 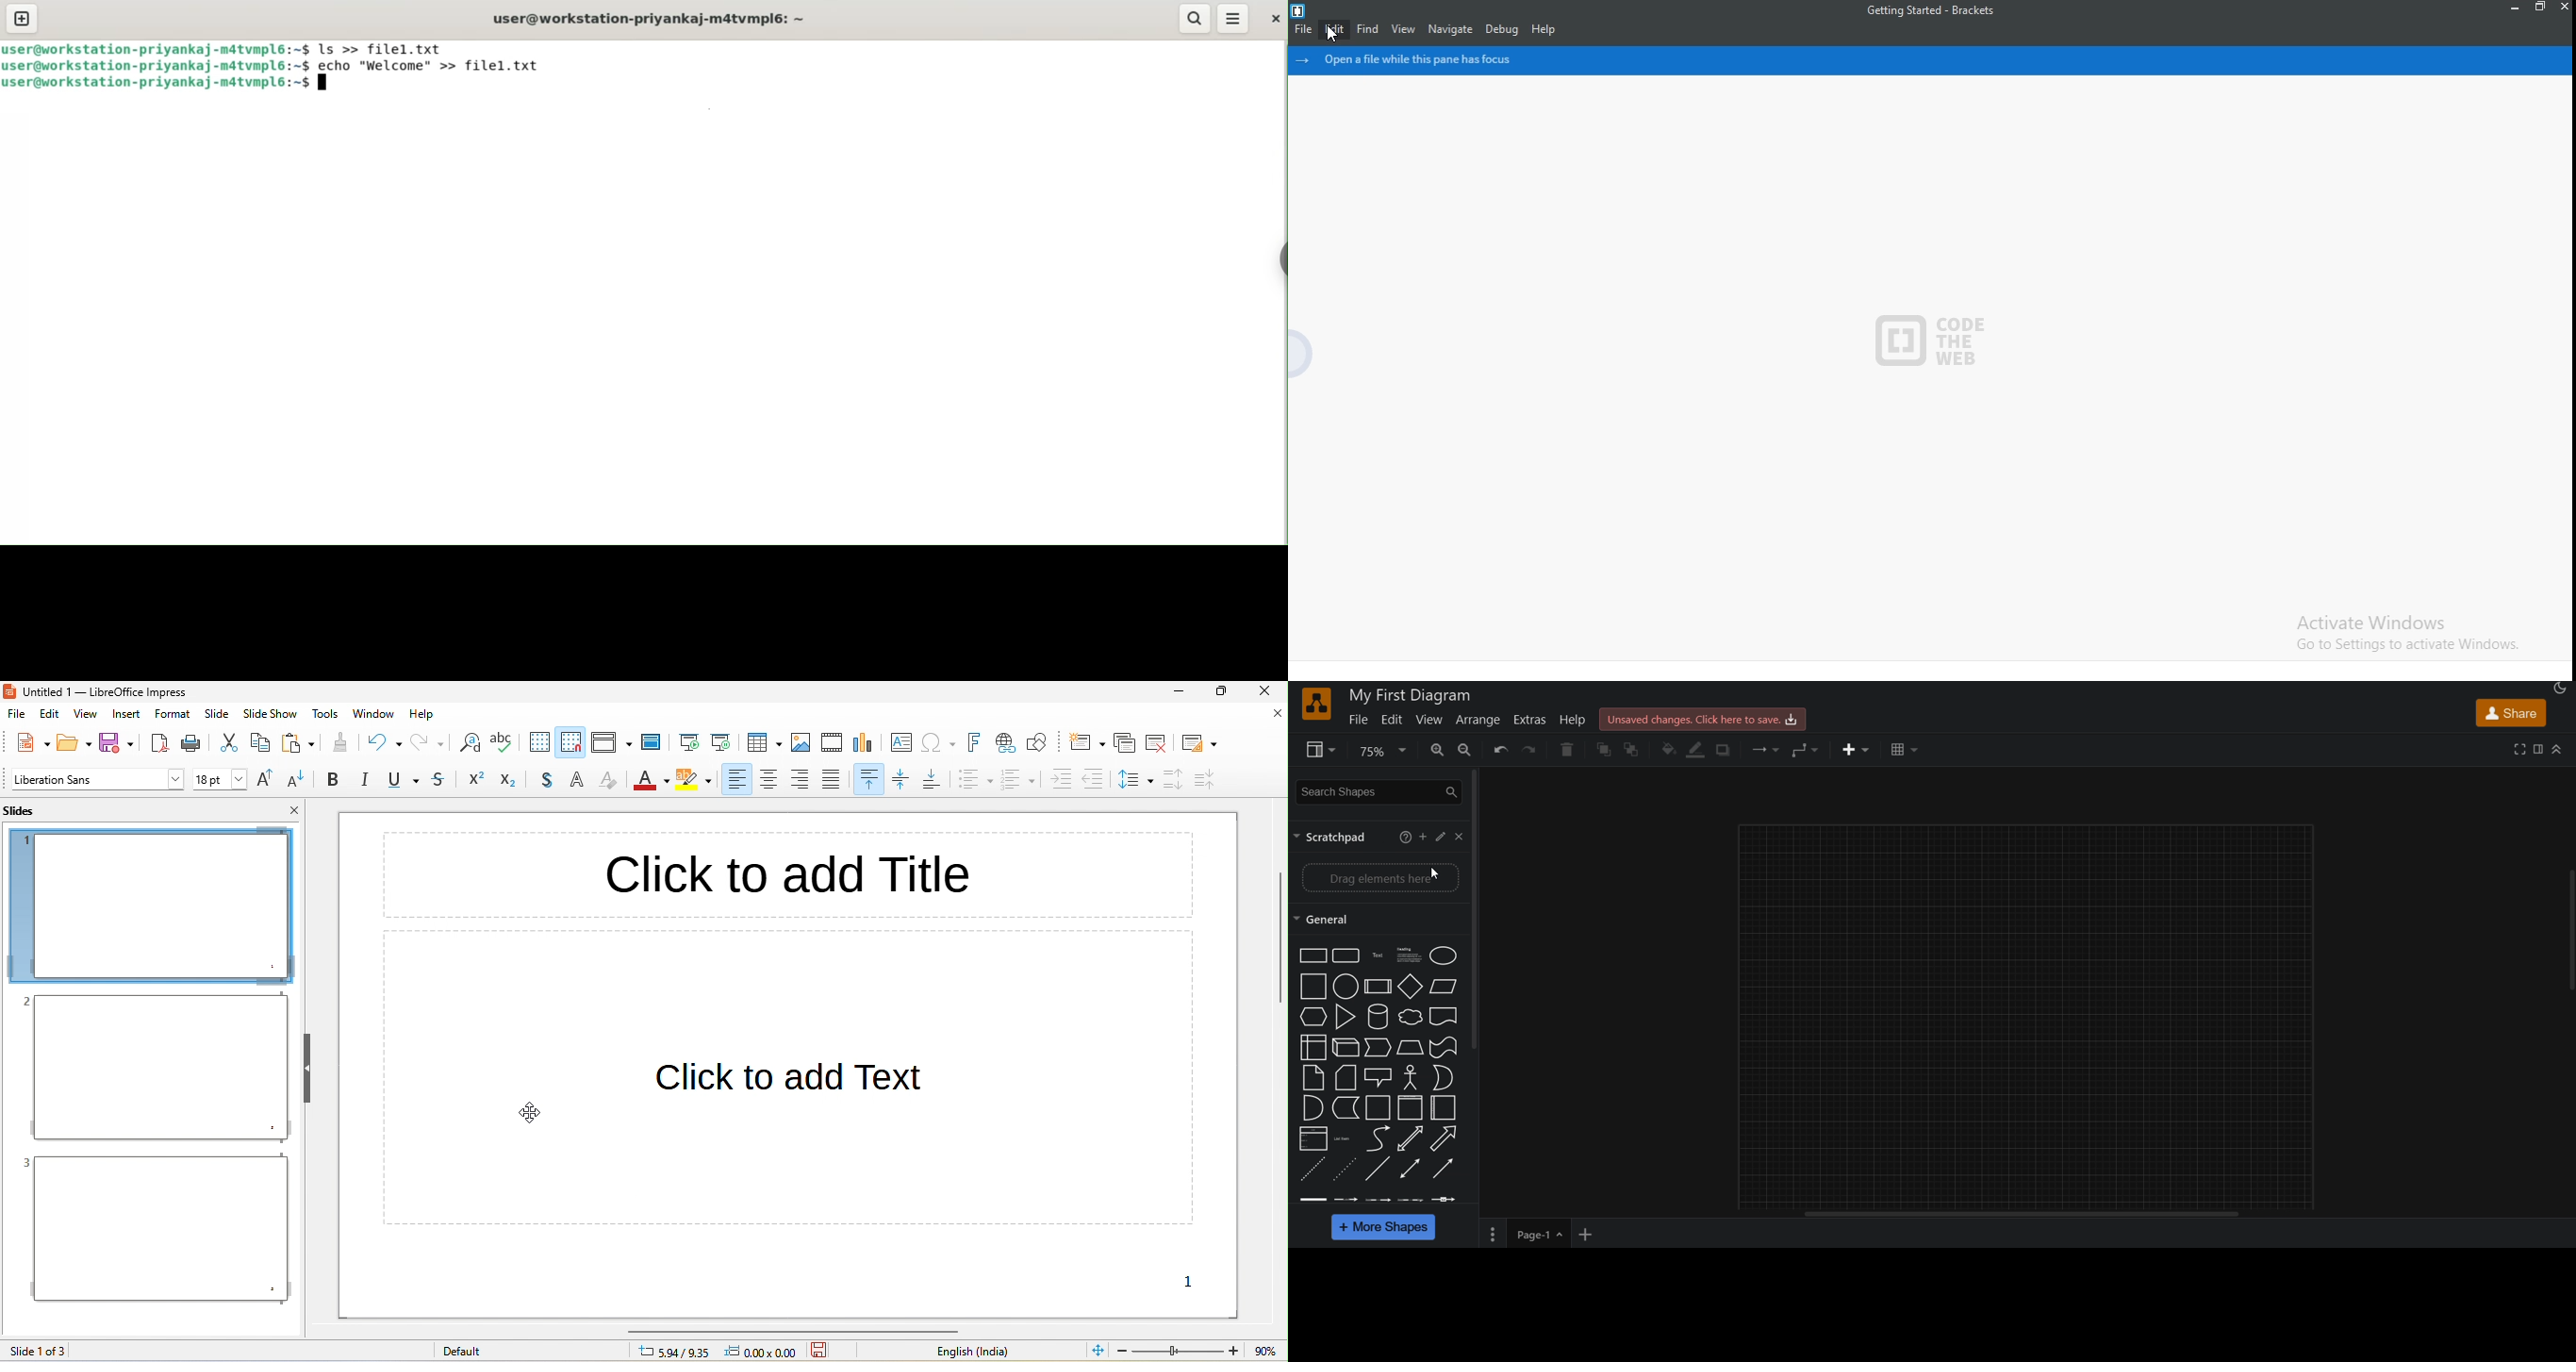 I want to click on click to add title, so click(x=788, y=875).